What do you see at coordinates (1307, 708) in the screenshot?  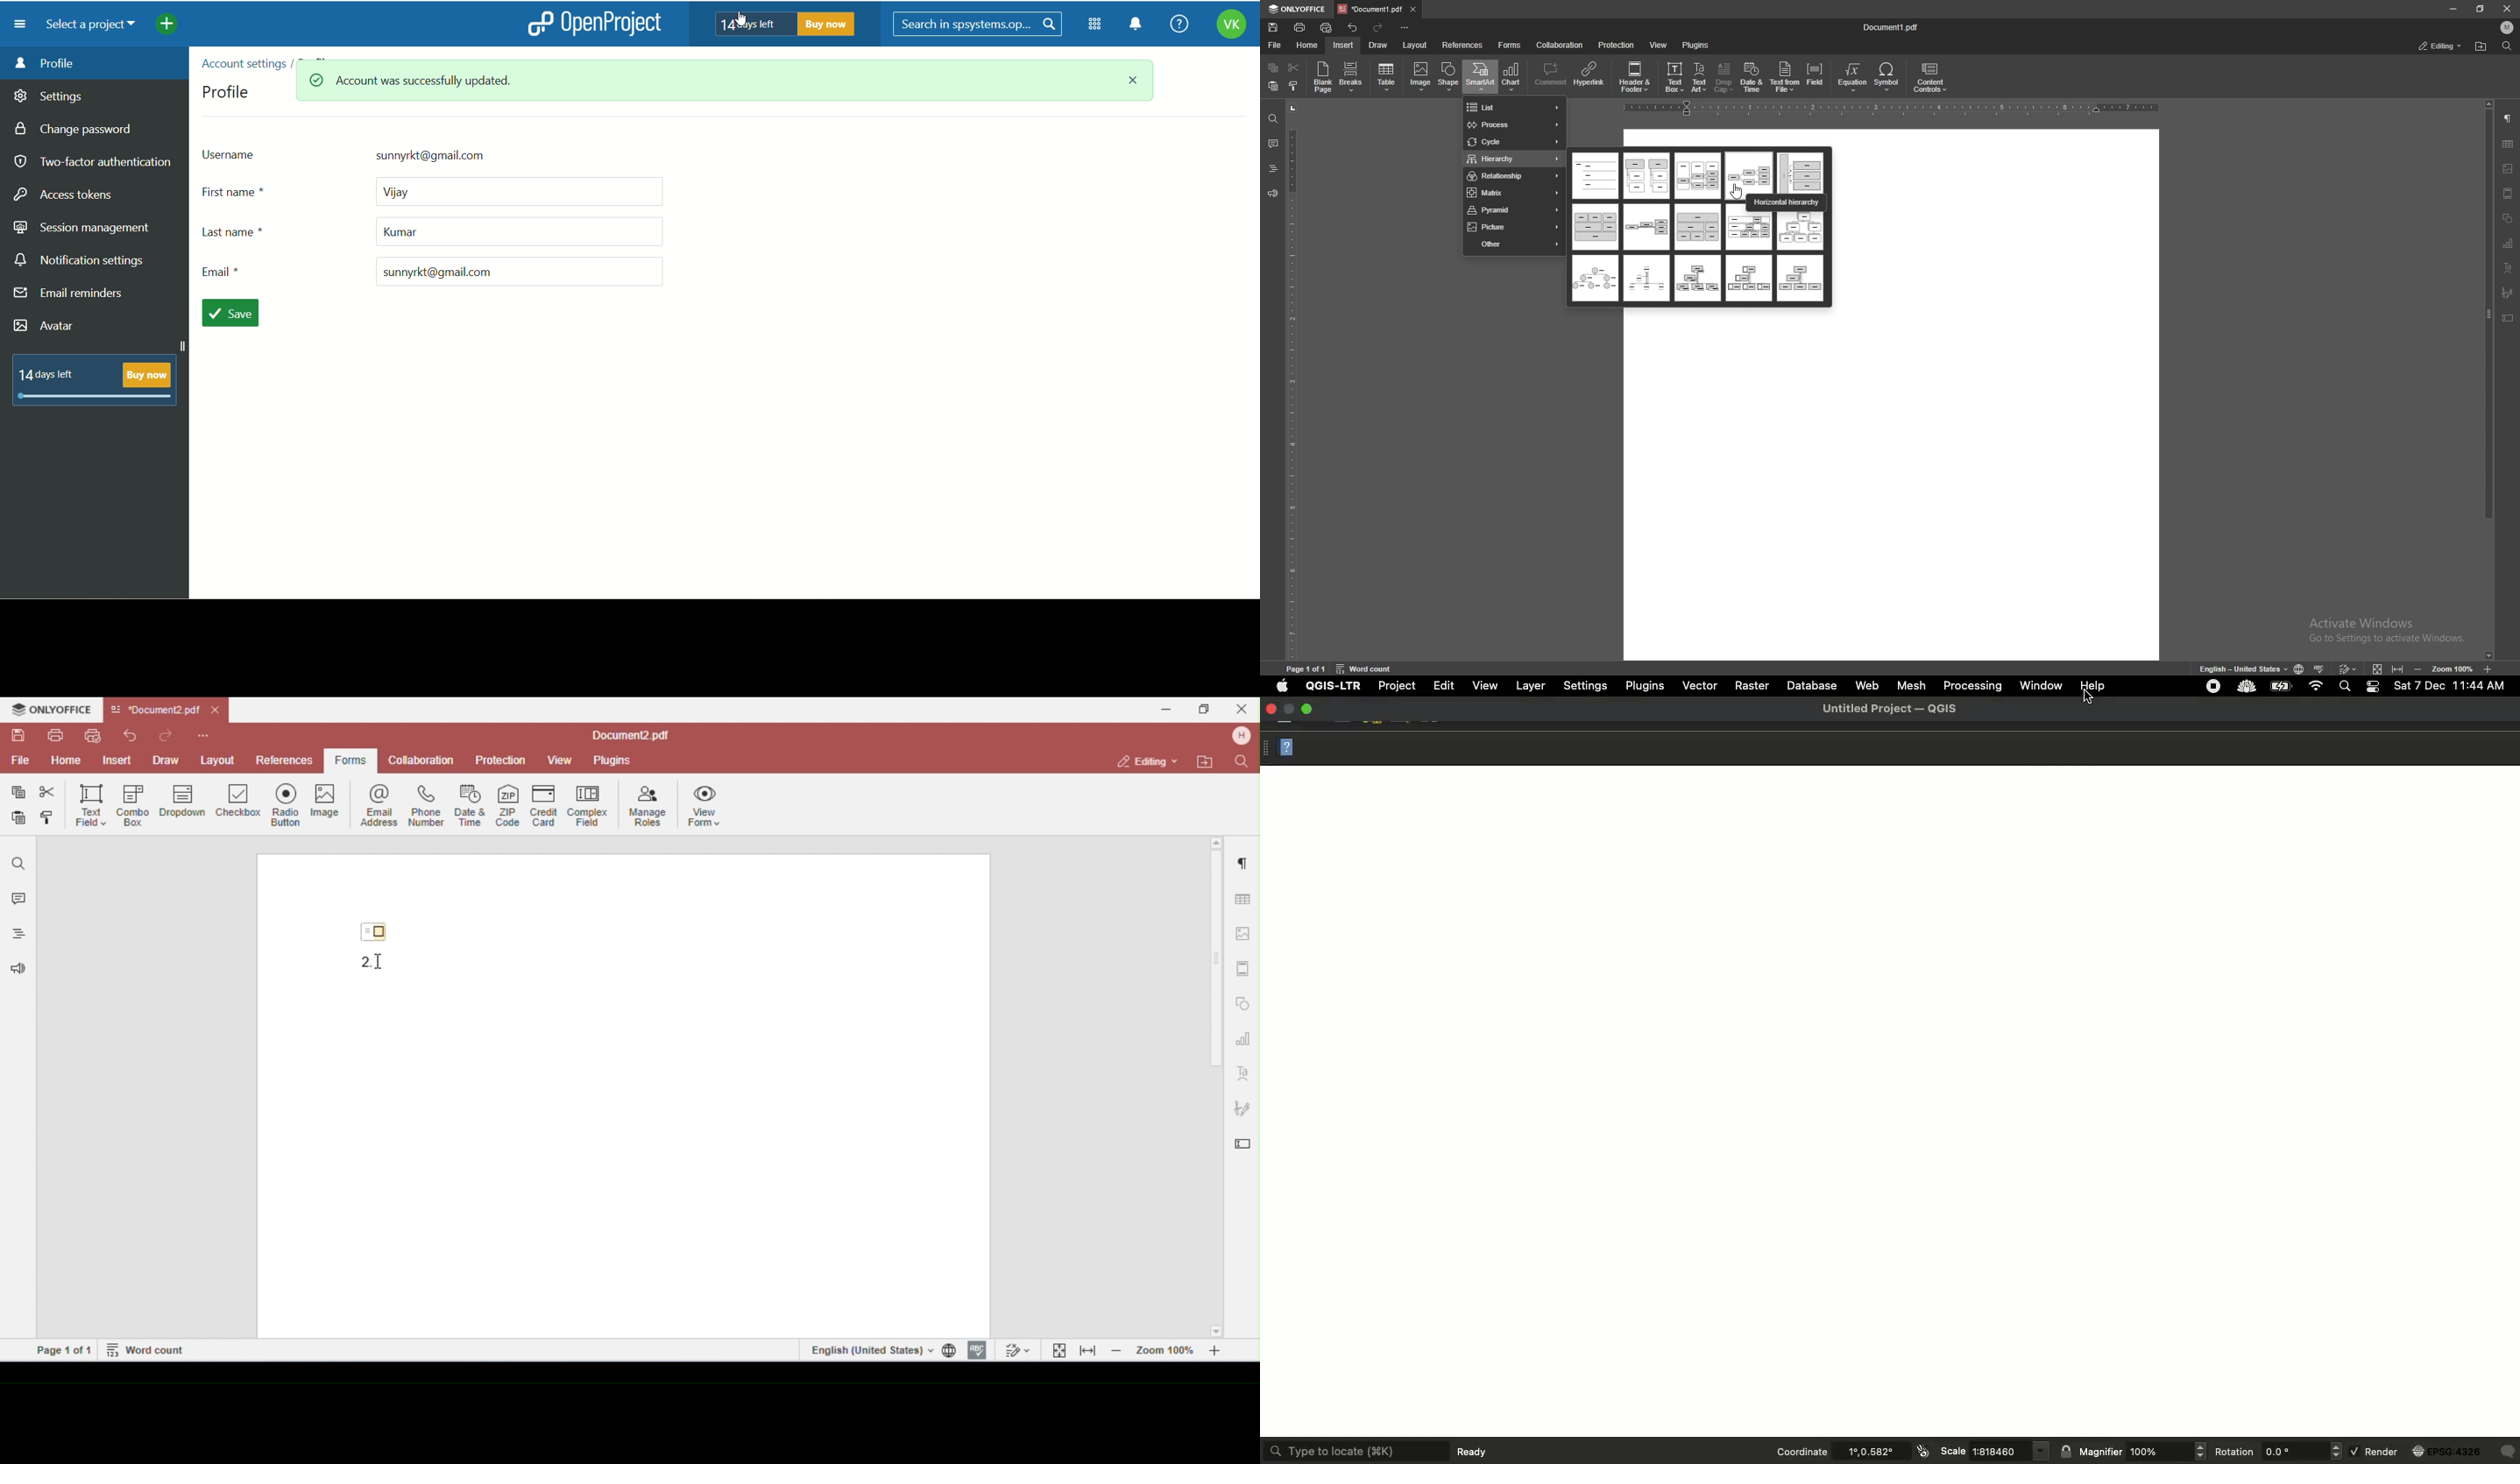 I see `Maximize` at bounding box center [1307, 708].